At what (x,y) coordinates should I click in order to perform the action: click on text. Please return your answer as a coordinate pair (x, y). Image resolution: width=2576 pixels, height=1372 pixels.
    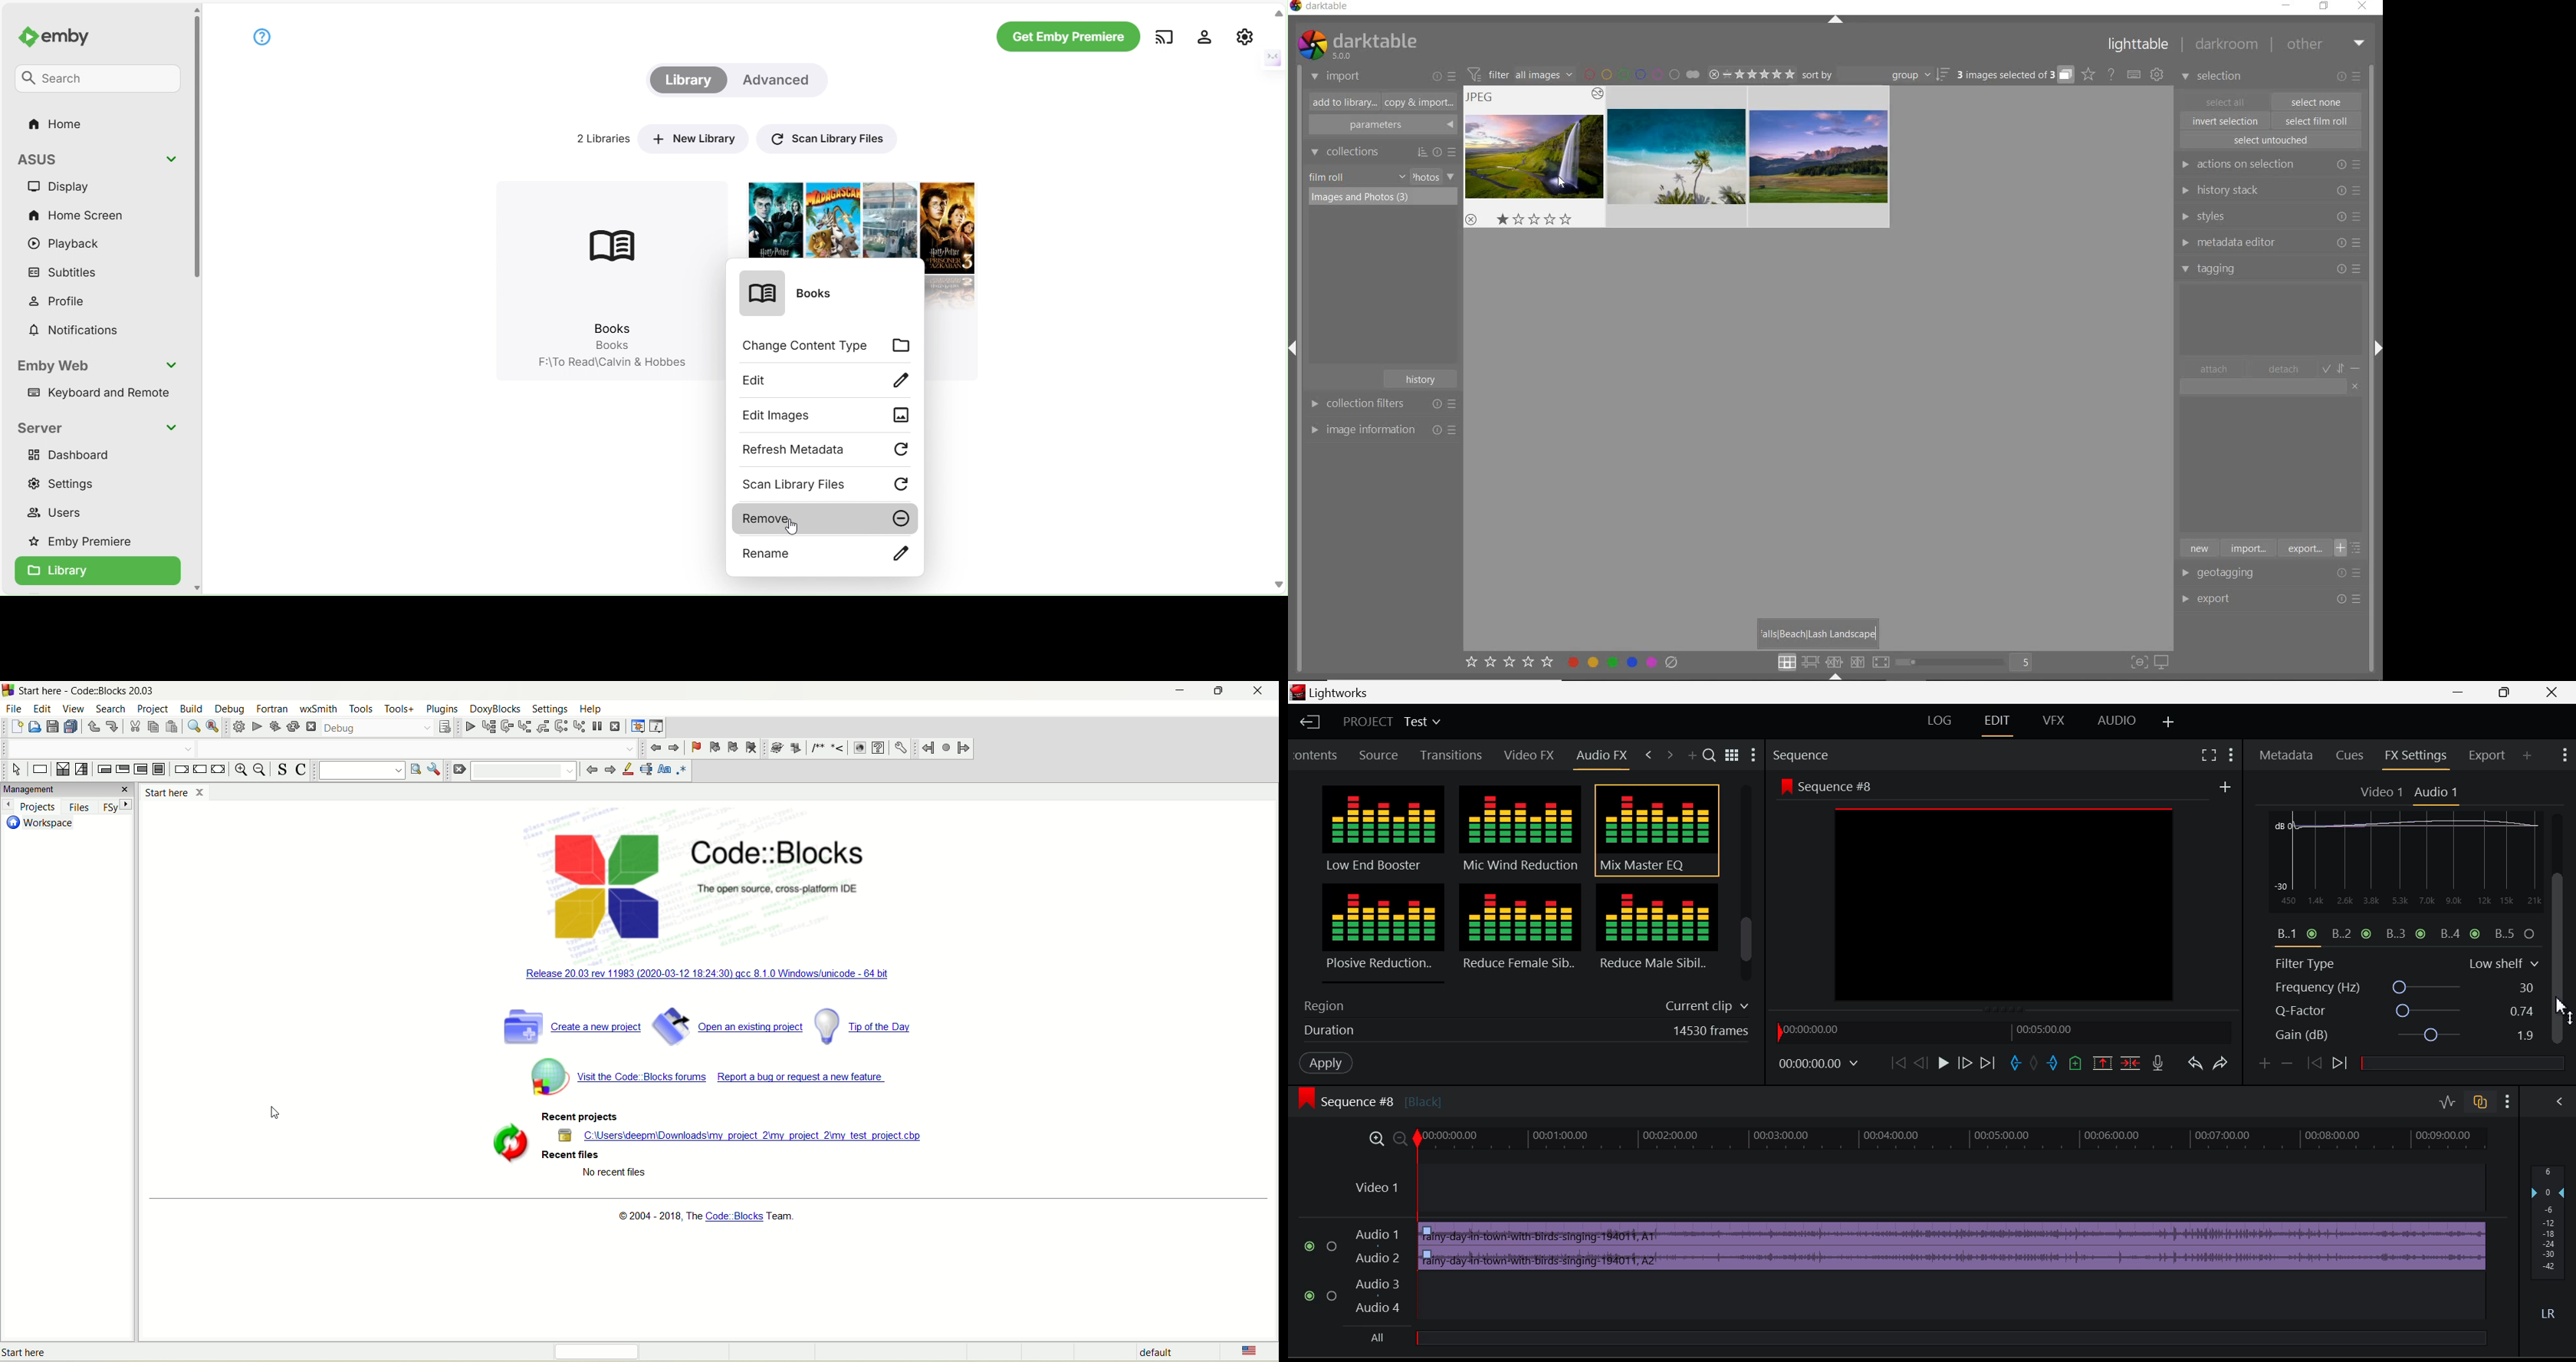
    Looking at the image, I should click on (56, 1353).